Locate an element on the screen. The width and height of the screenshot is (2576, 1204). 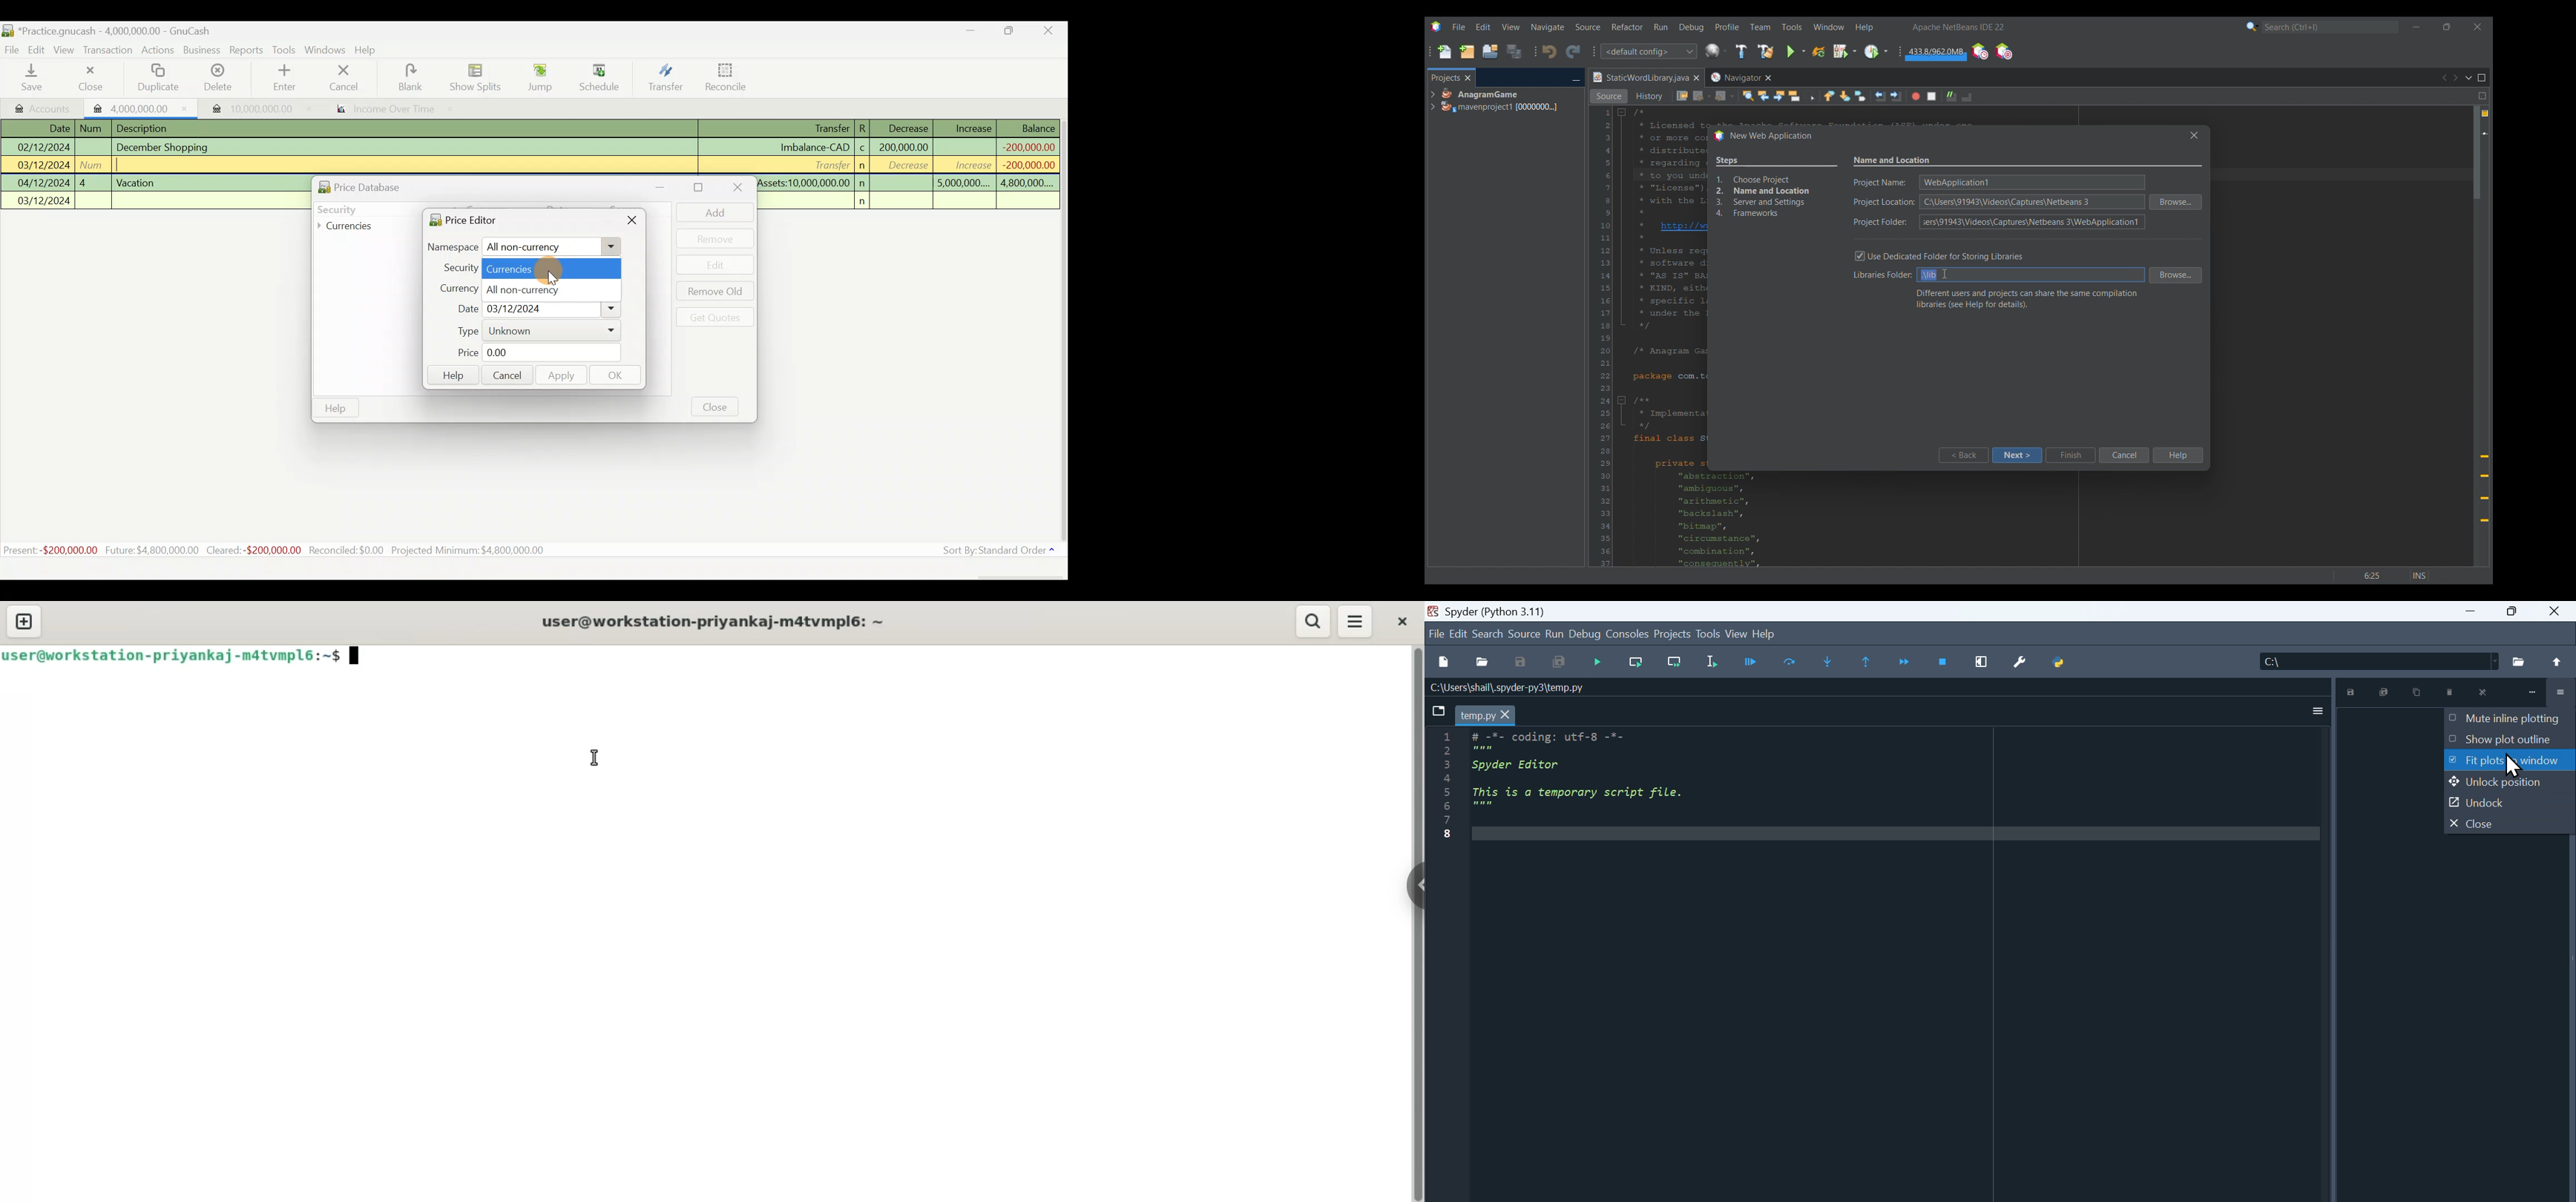
Show documents list is located at coordinates (2468, 77).